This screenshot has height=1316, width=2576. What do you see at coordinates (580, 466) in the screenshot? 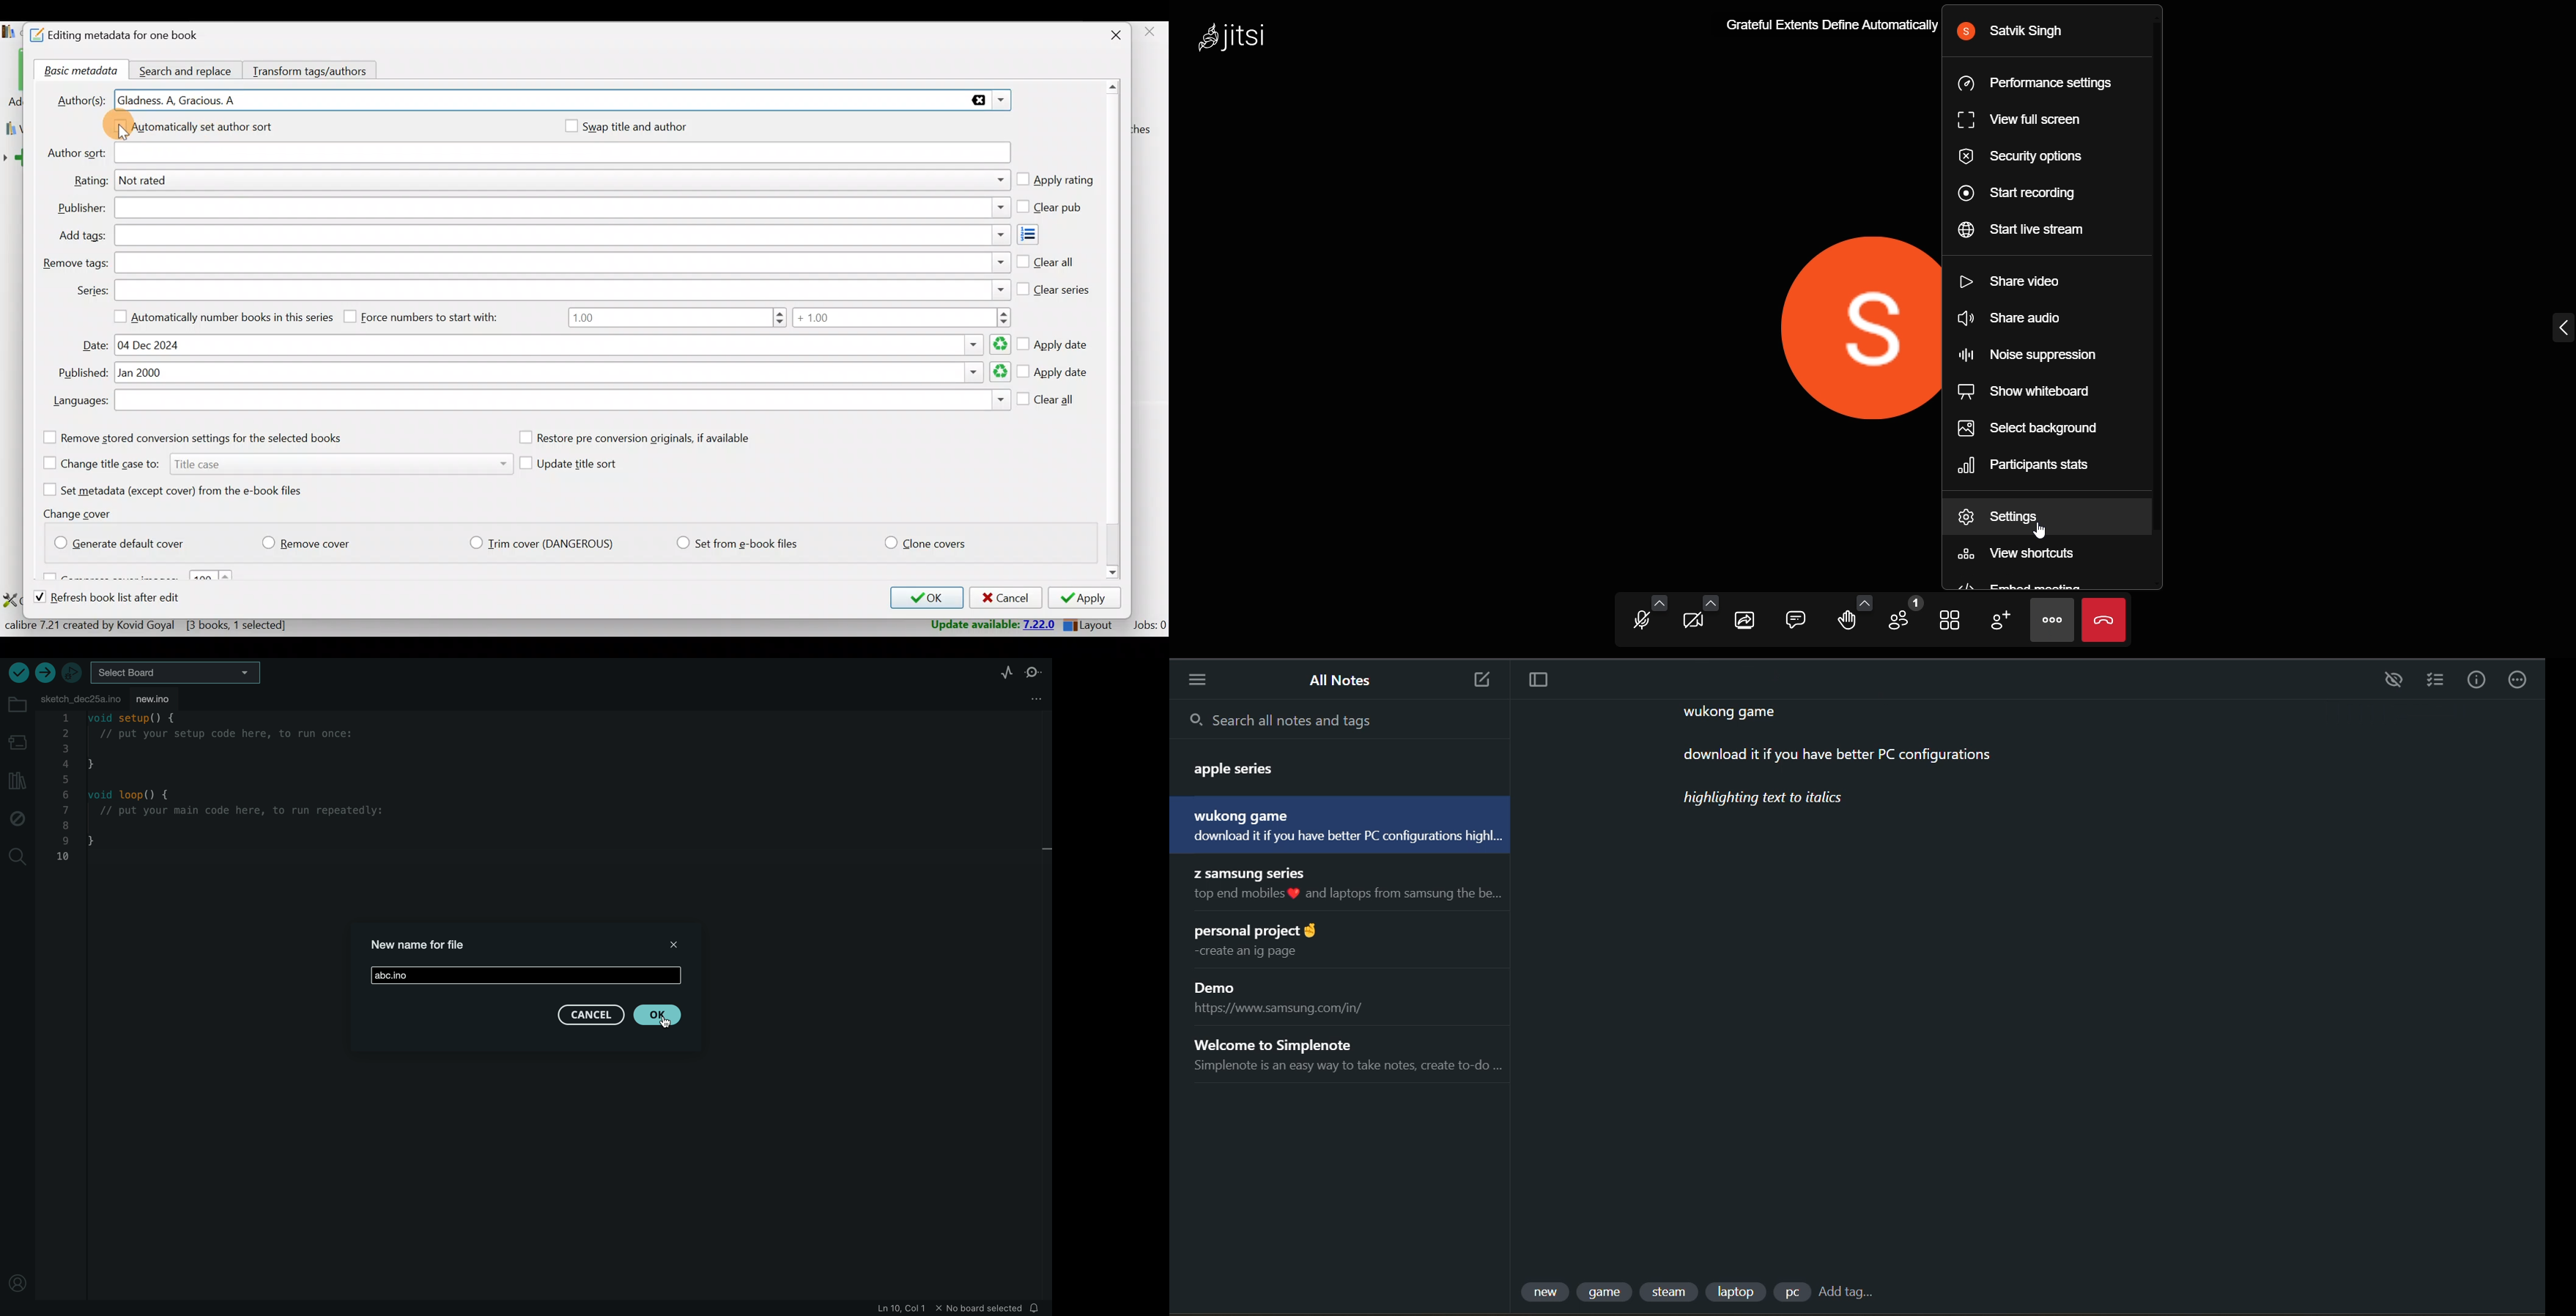
I see `Update title sort` at bounding box center [580, 466].